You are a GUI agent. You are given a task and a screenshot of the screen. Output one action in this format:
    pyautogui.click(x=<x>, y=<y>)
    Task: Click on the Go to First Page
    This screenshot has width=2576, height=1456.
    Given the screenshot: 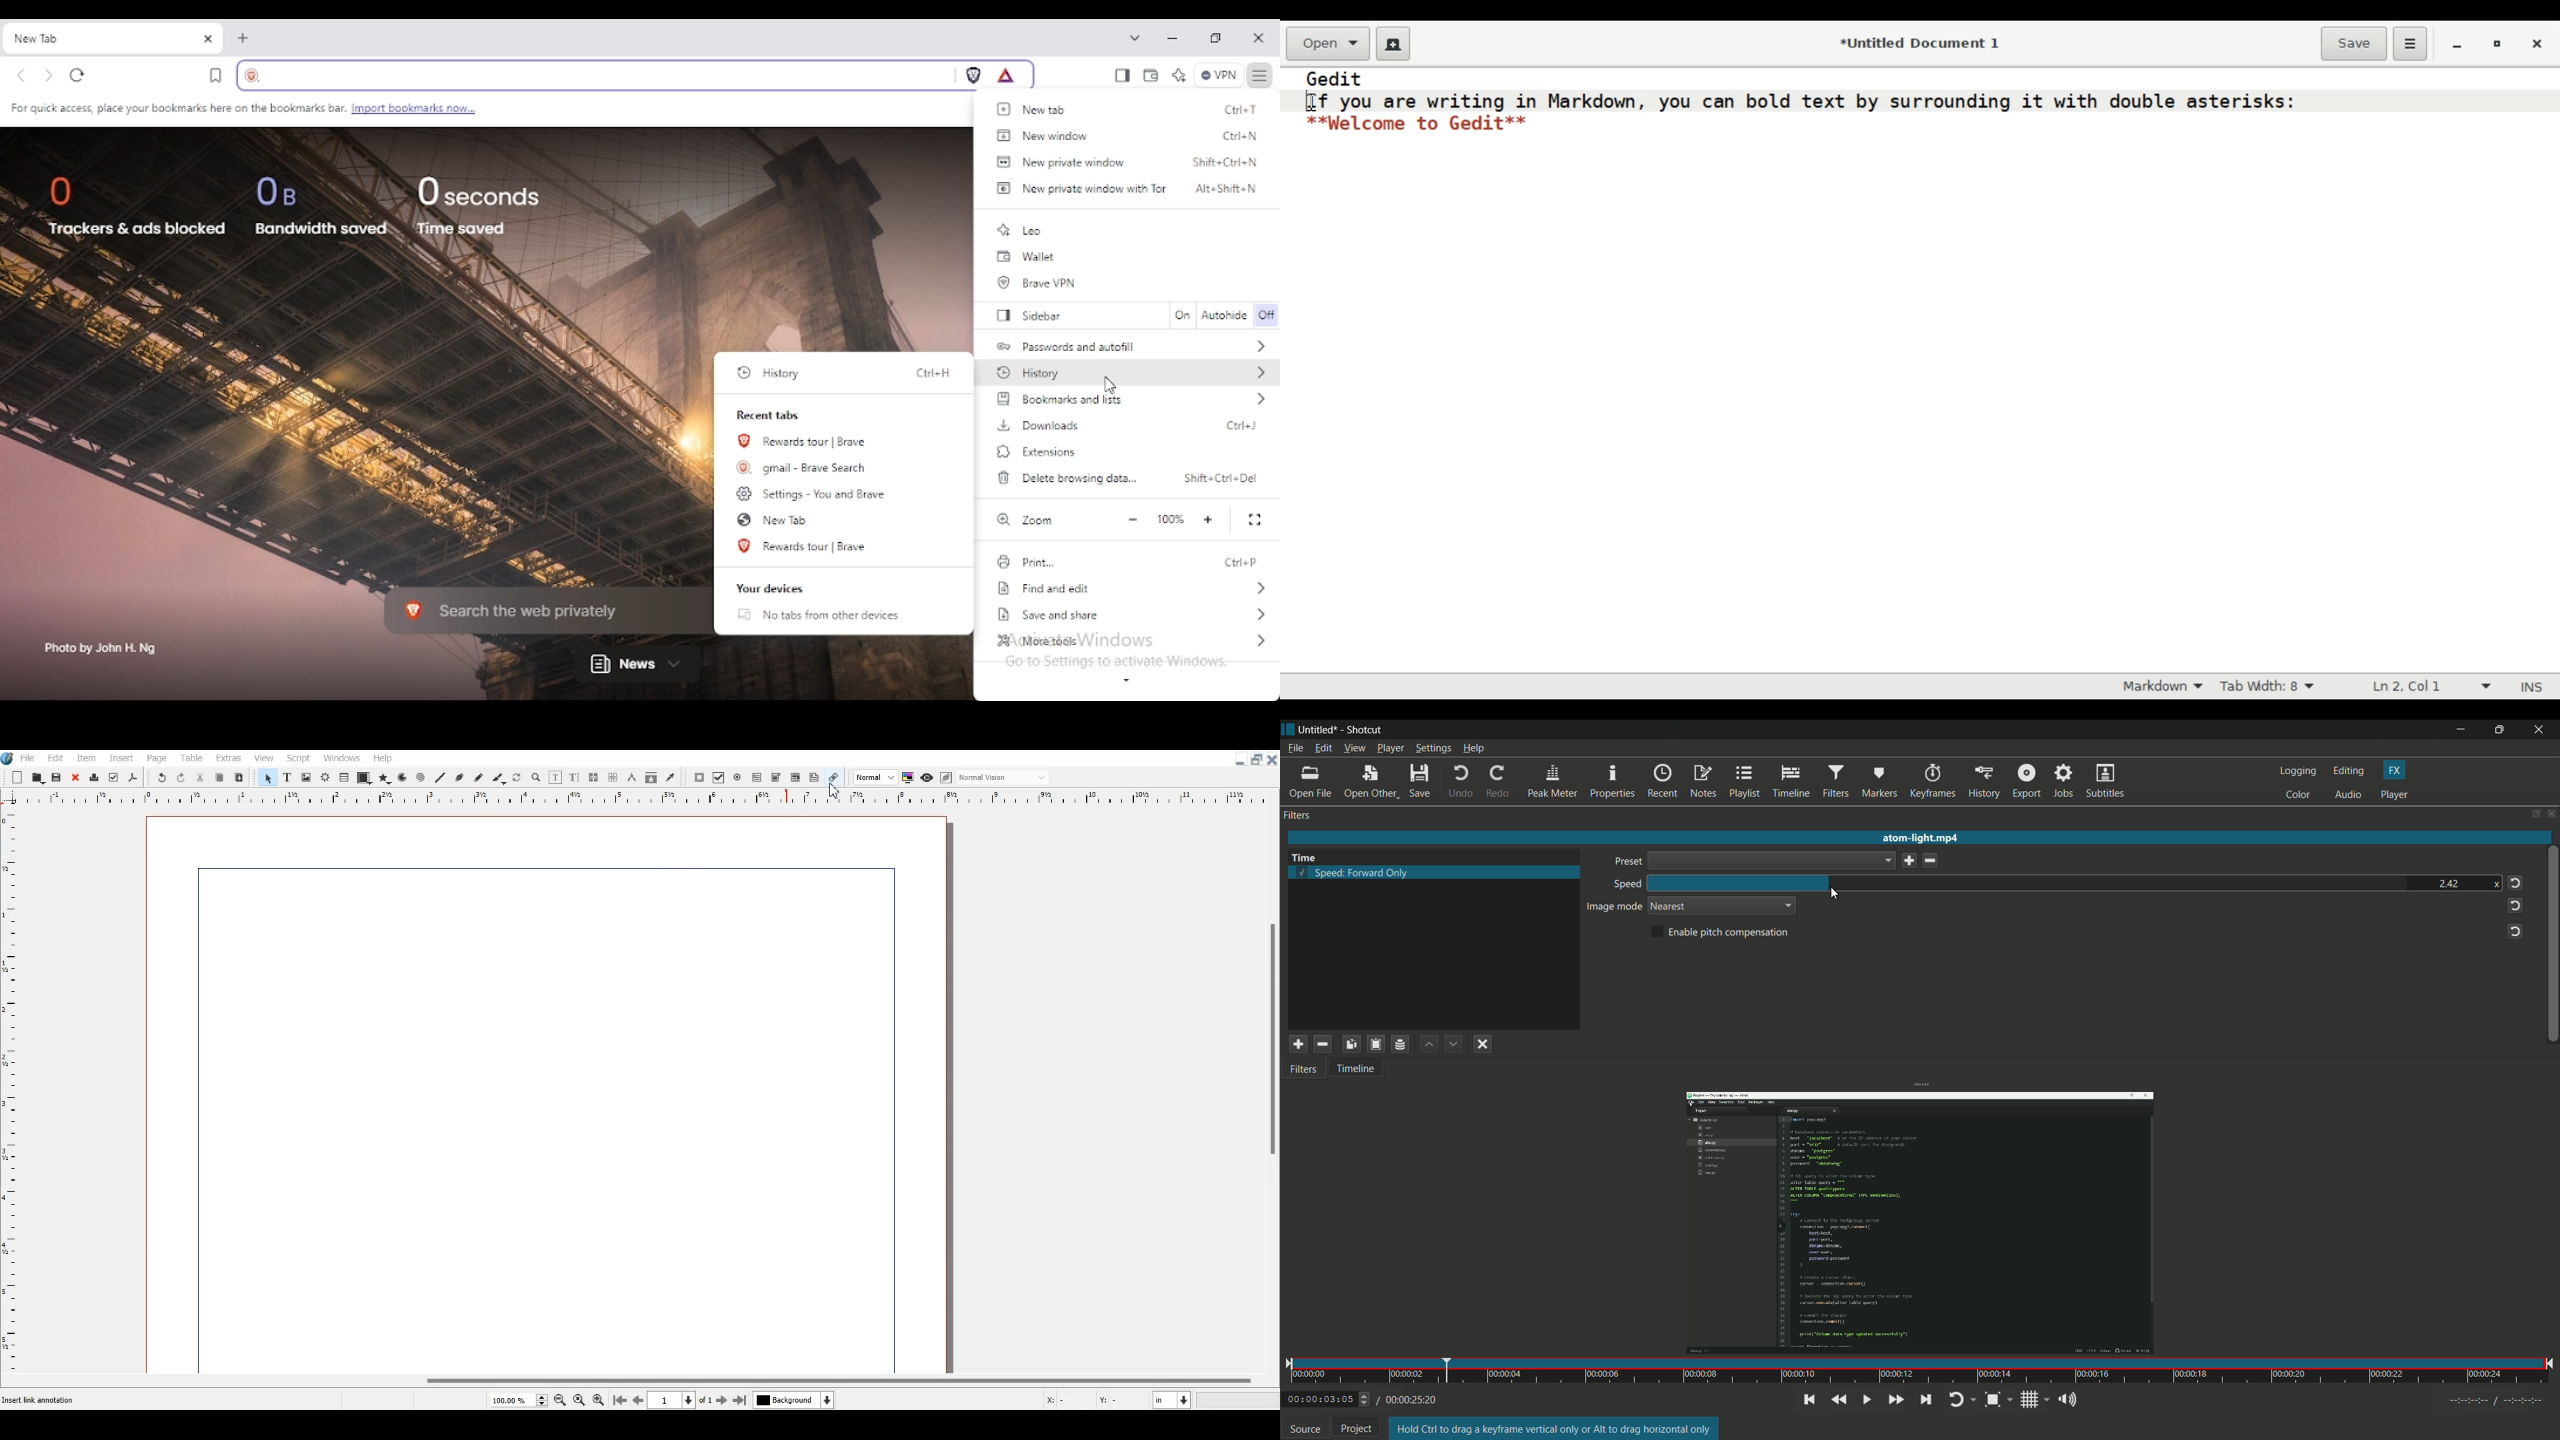 What is the action you would take?
    pyautogui.click(x=620, y=1400)
    